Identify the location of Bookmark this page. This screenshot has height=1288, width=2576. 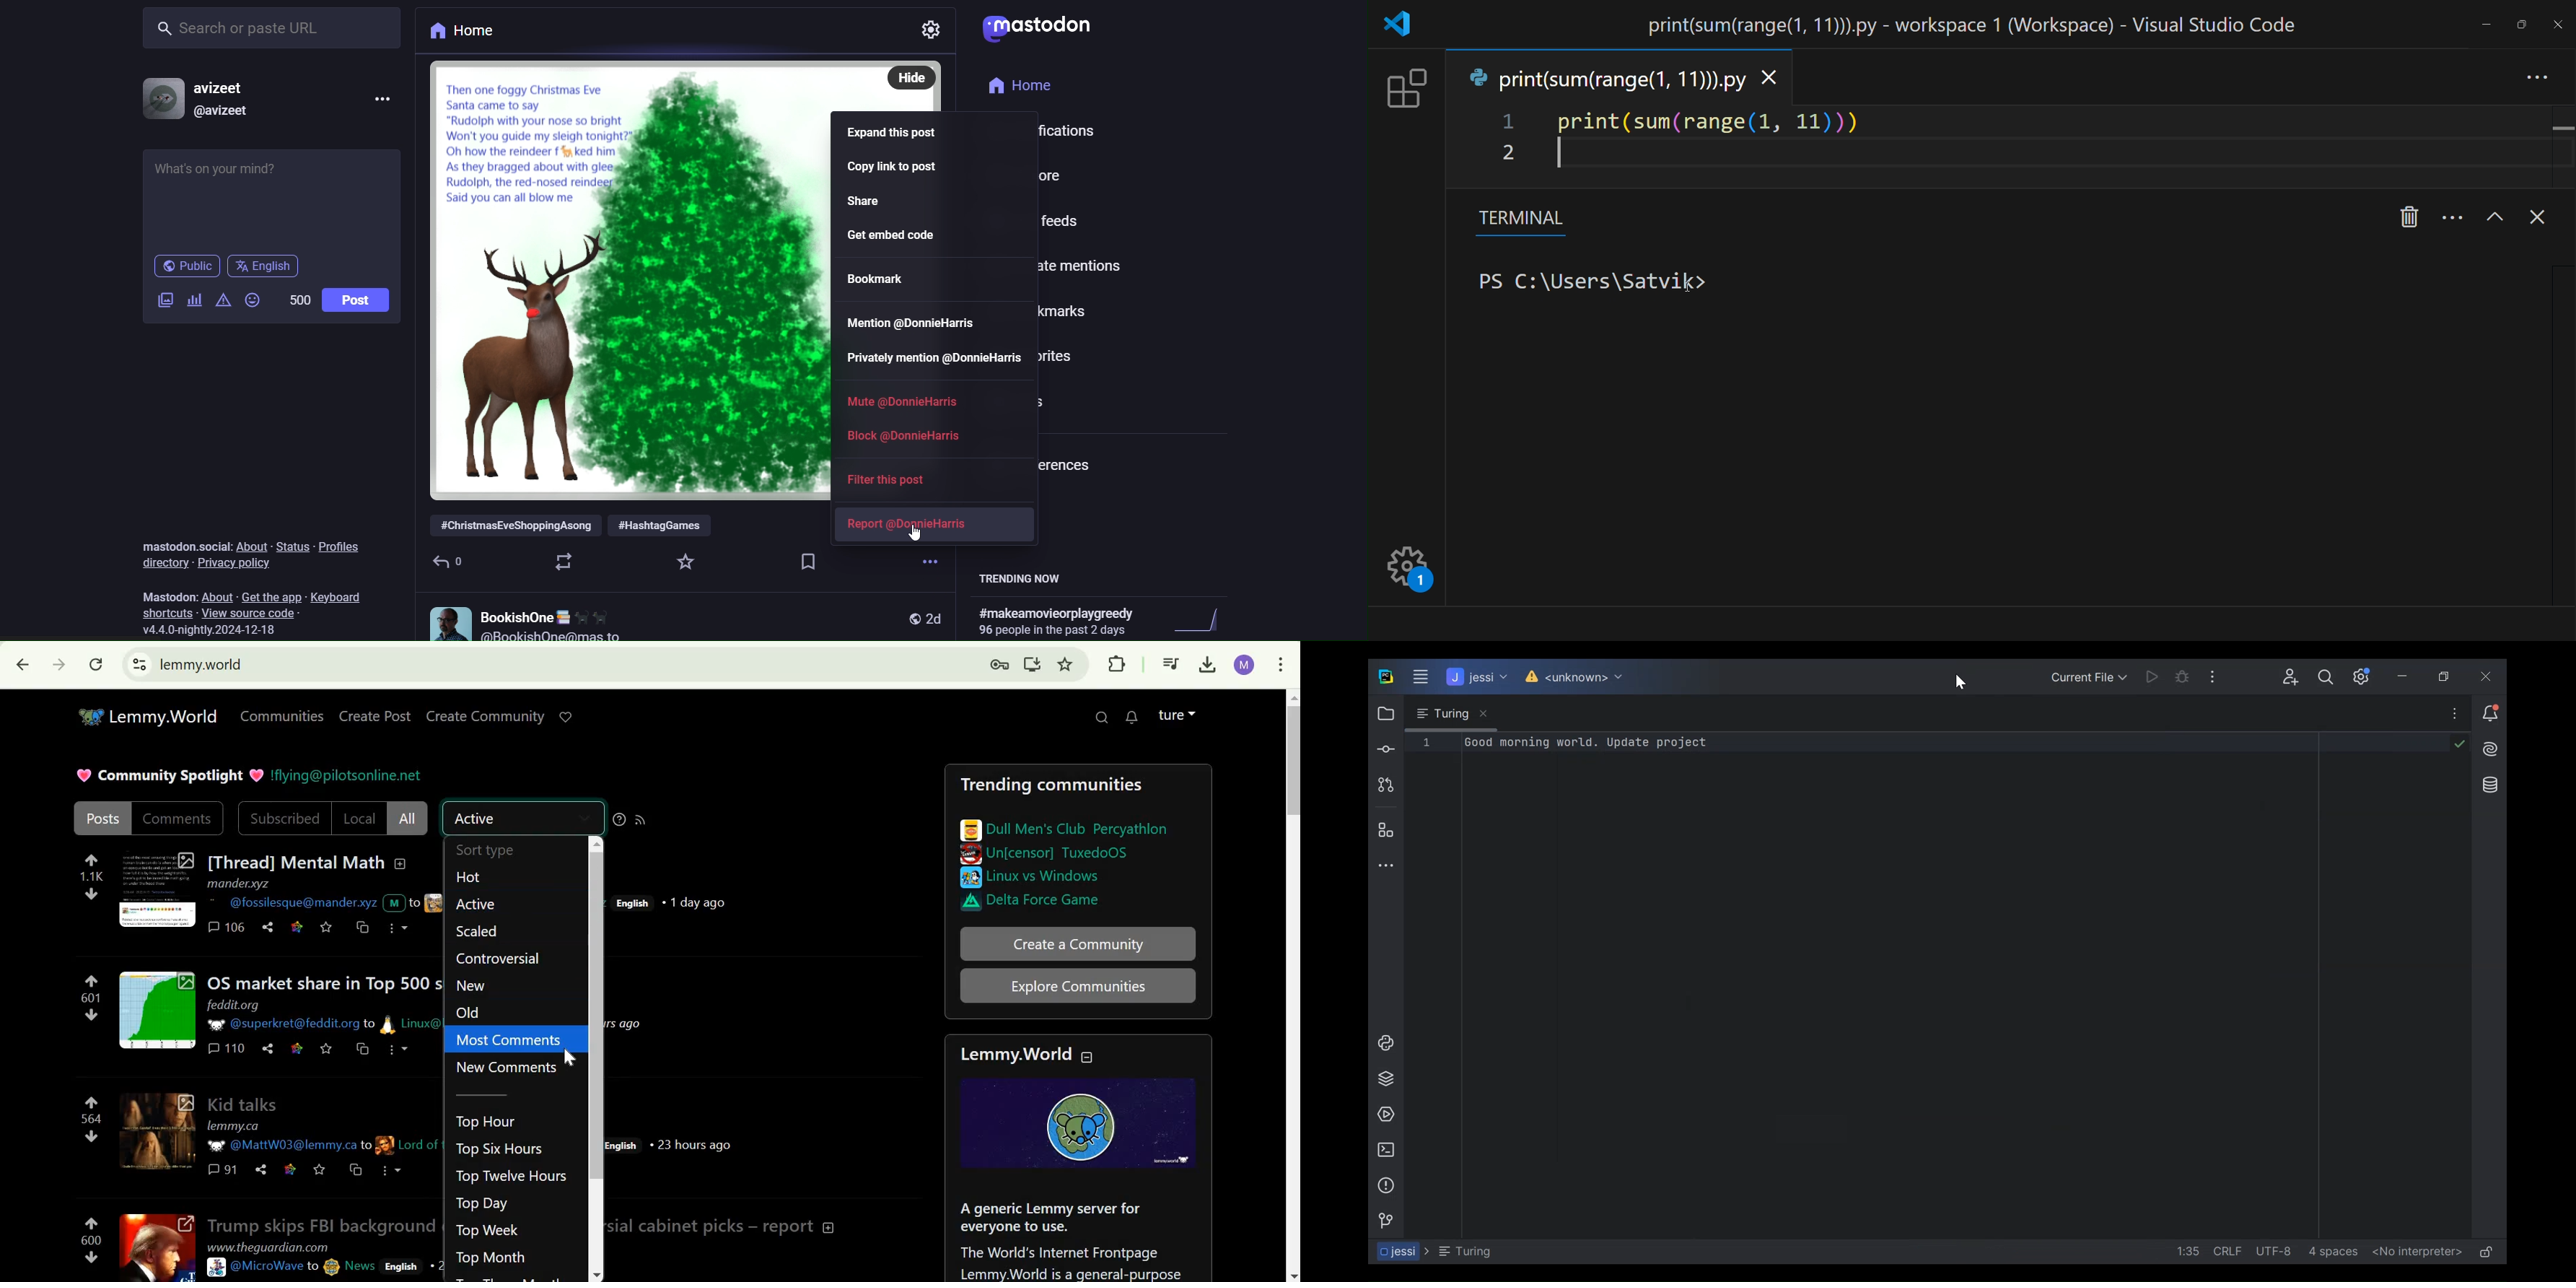
(1066, 665).